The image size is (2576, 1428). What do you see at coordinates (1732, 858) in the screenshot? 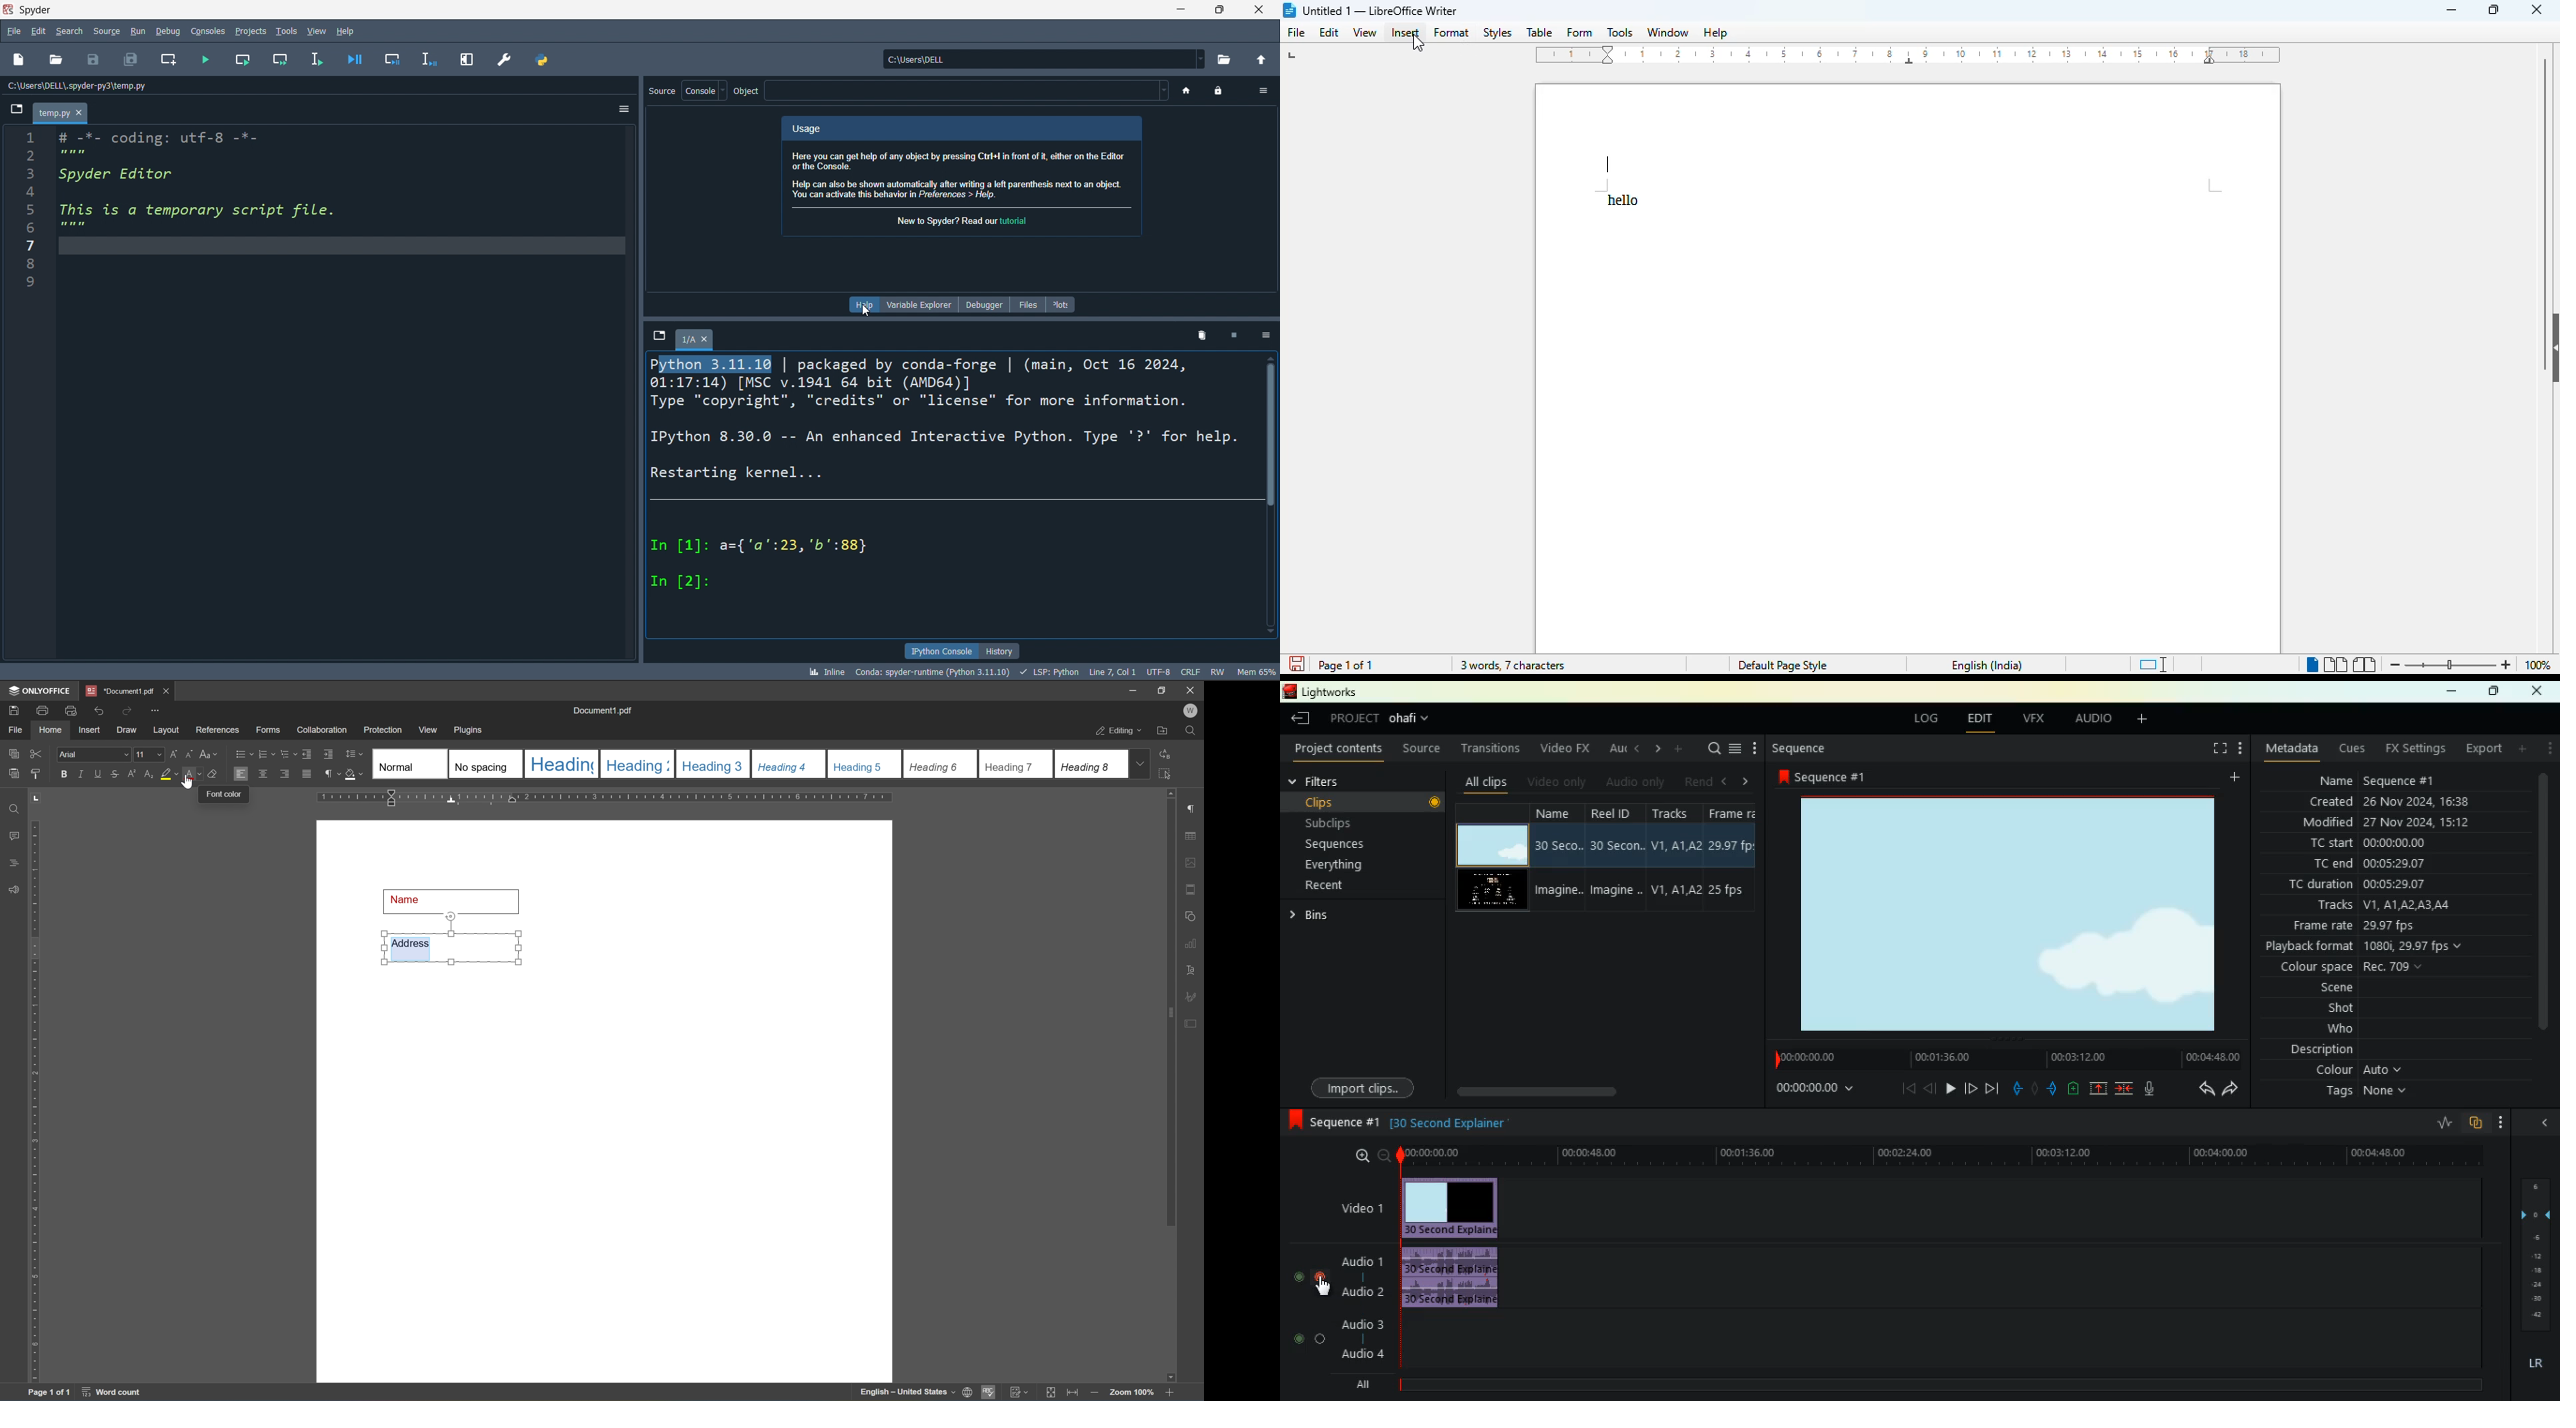
I see `fps` at bounding box center [1732, 858].